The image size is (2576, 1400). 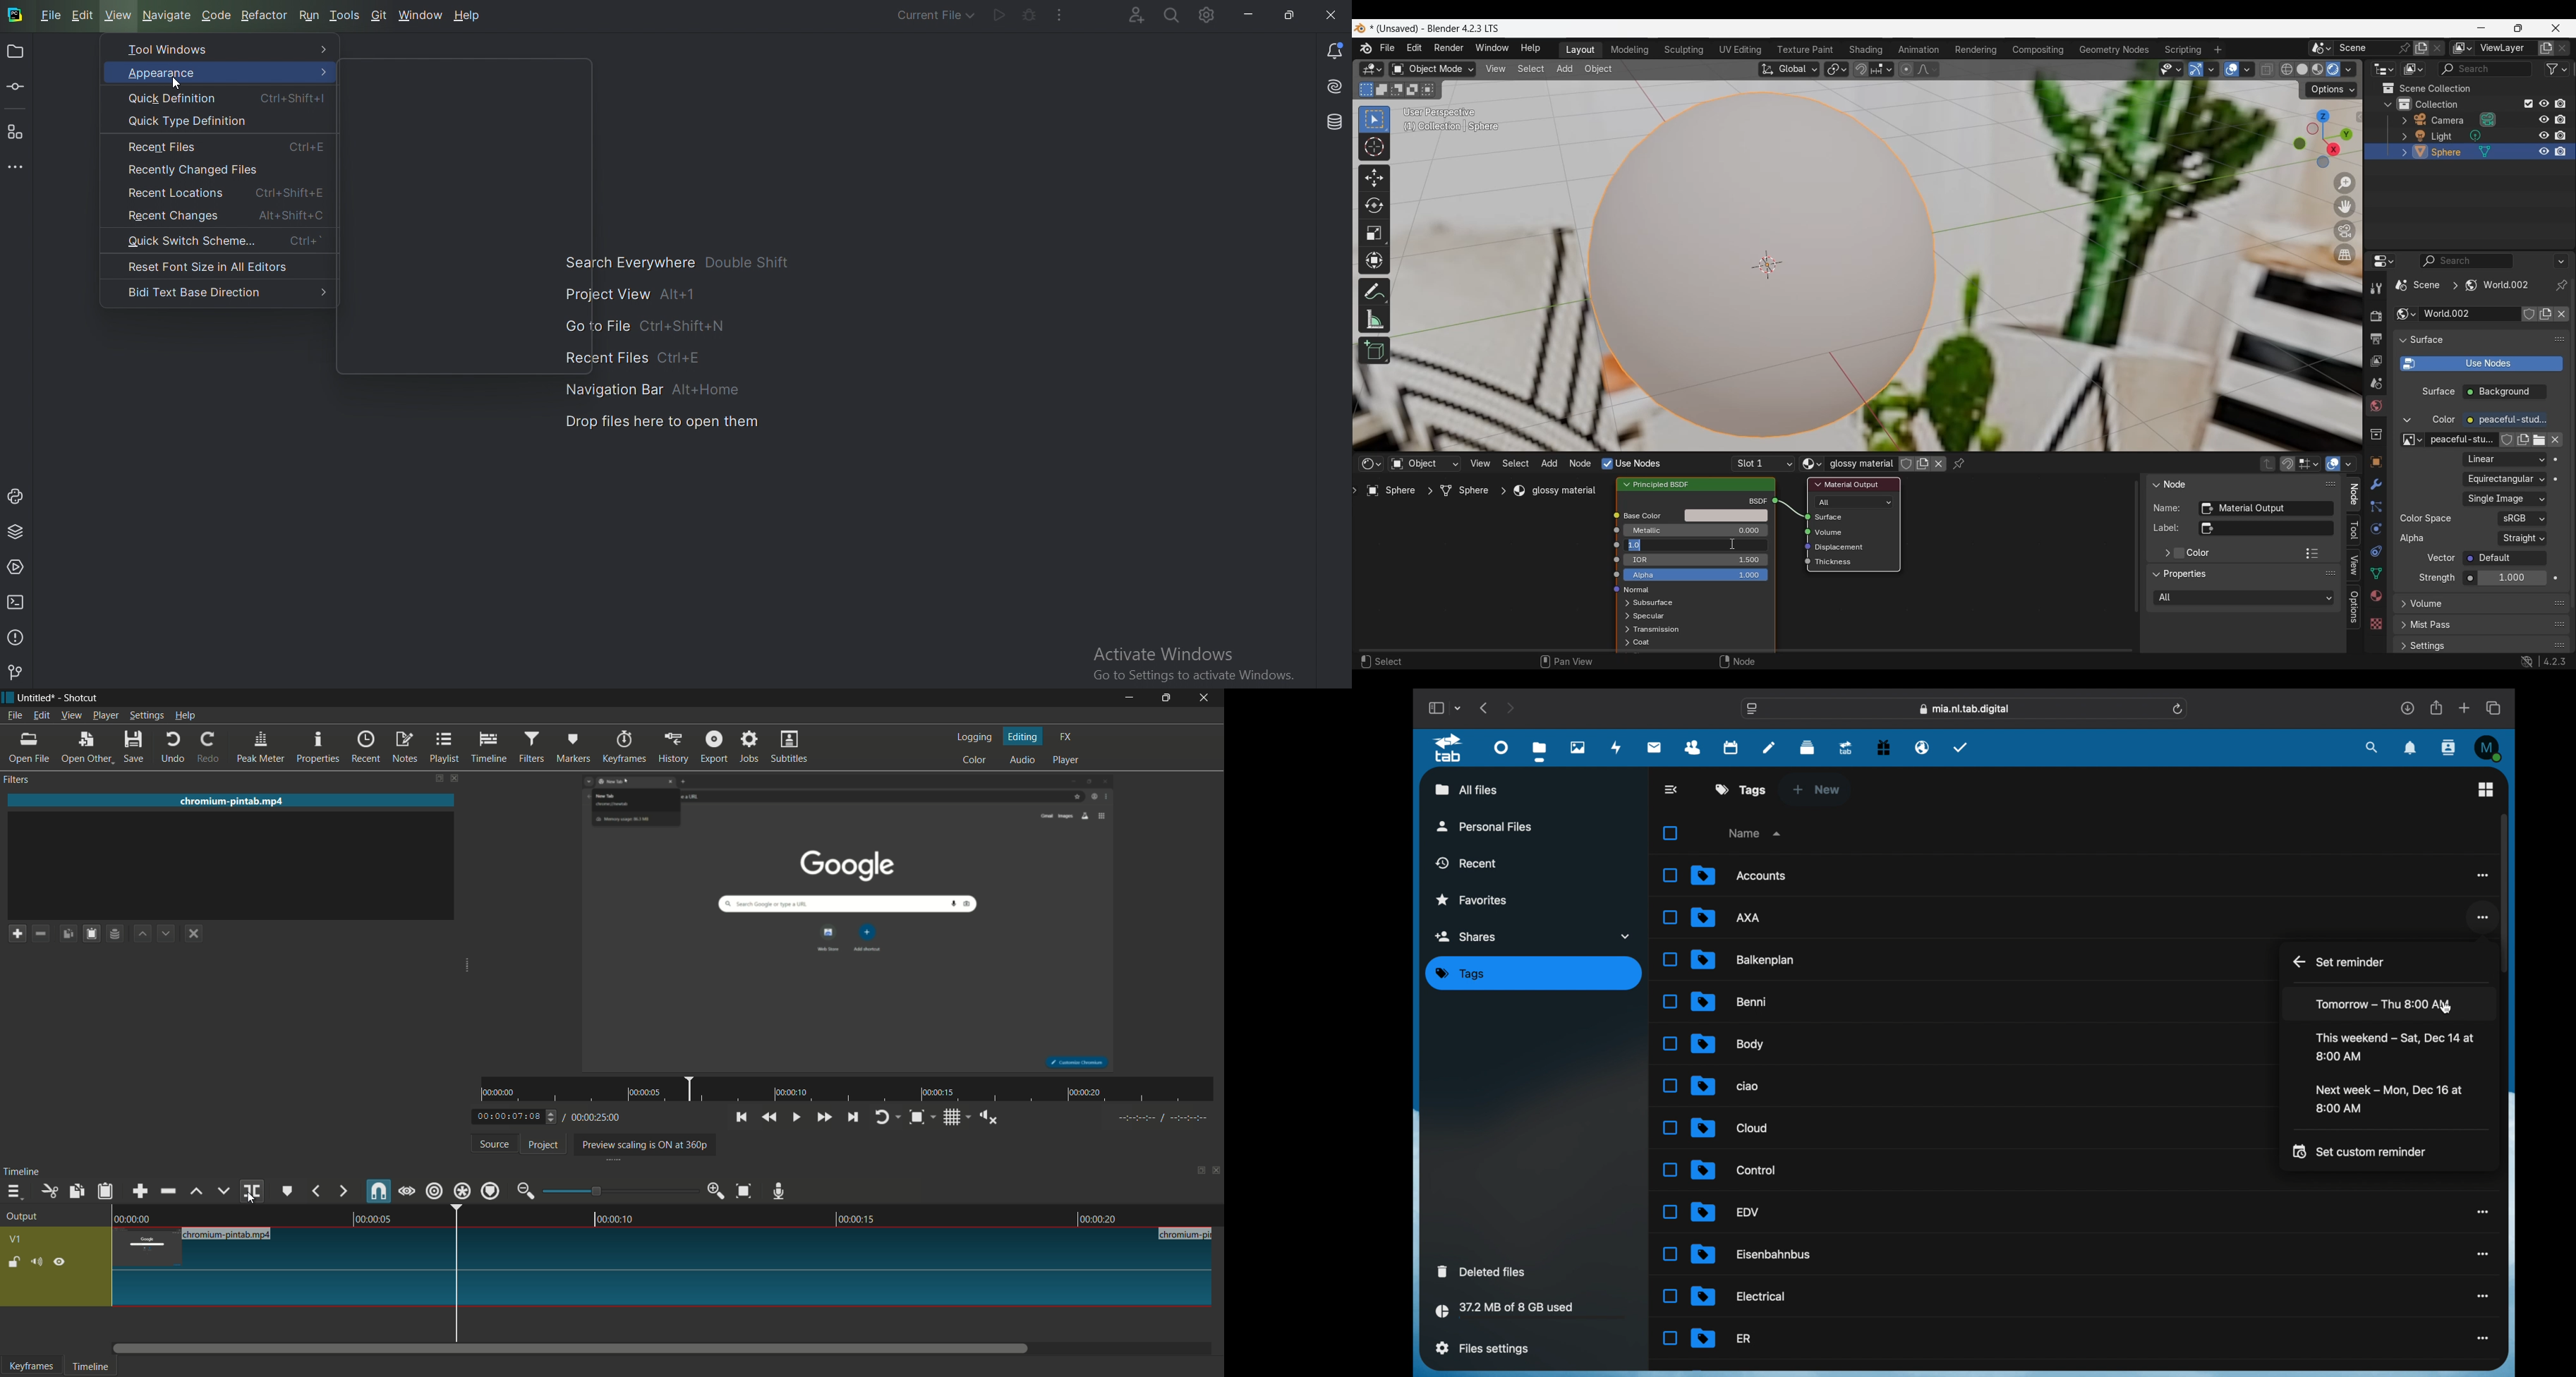 What do you see at coordinates (2564, 103) in the screenshot?
I see `Disable all respective renders` at bounding box center [2564, 103].